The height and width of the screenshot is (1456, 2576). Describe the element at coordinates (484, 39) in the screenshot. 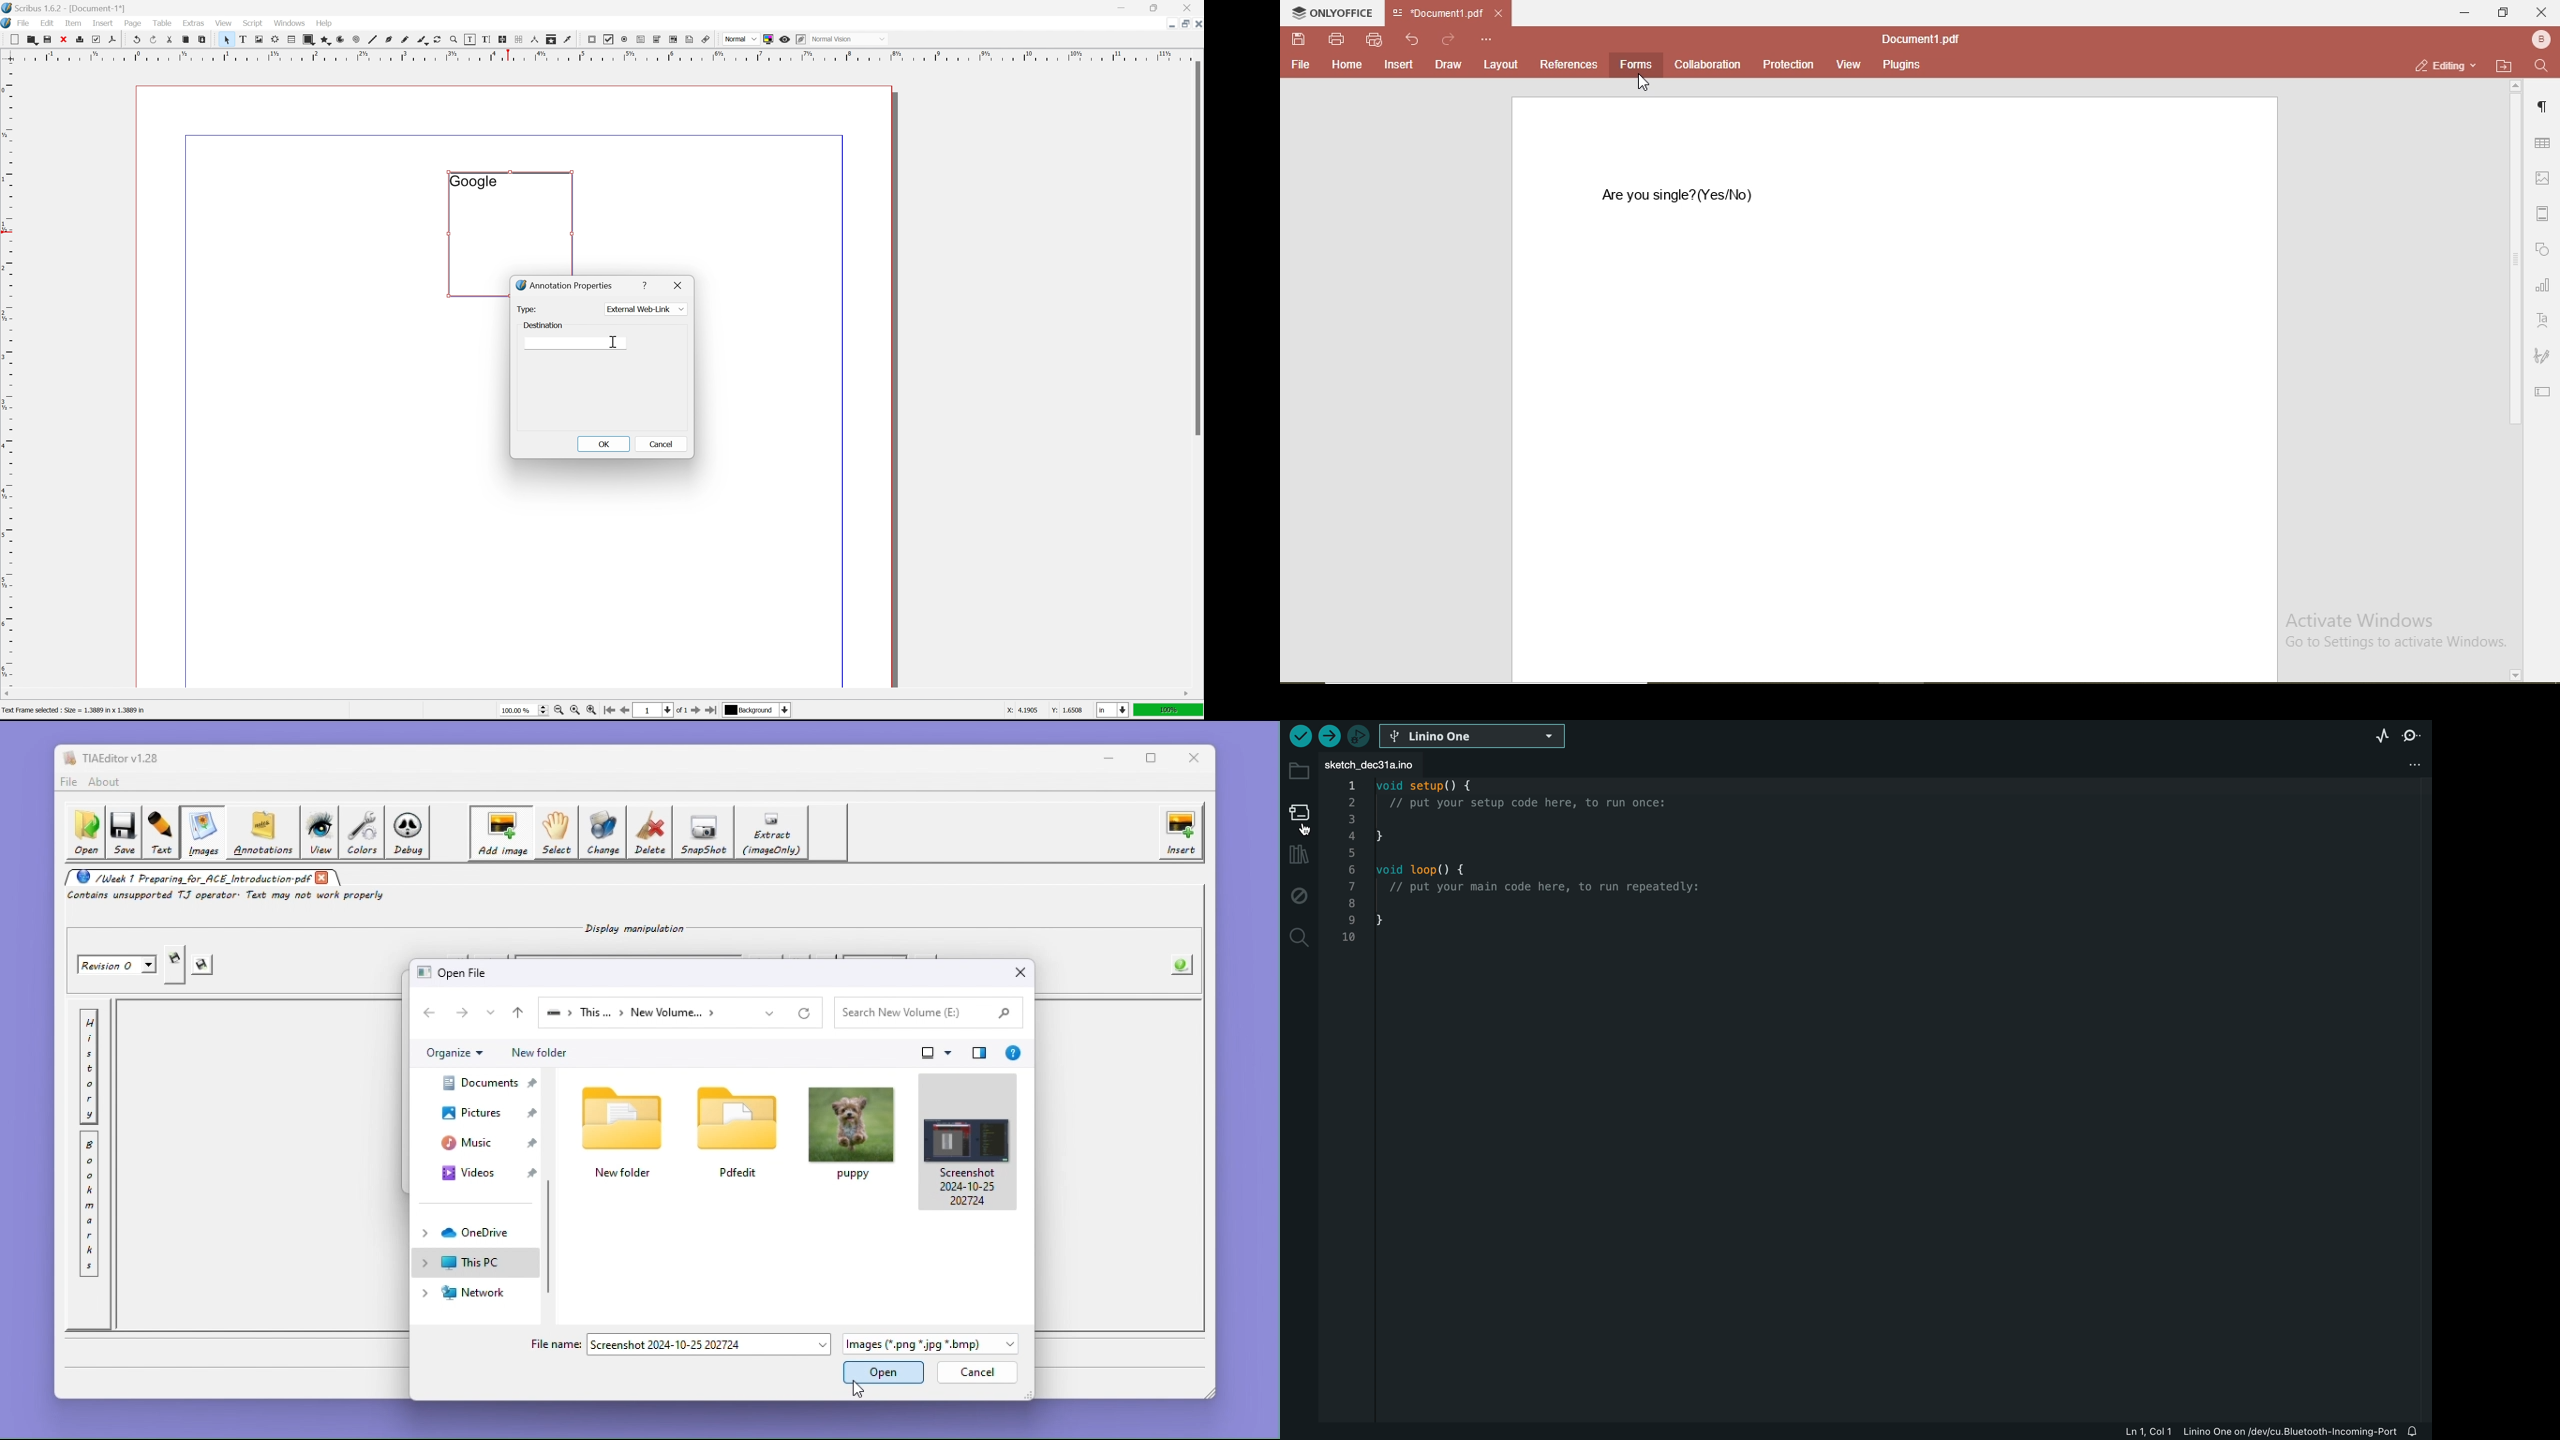

I see `edit text with story editor` at that location.